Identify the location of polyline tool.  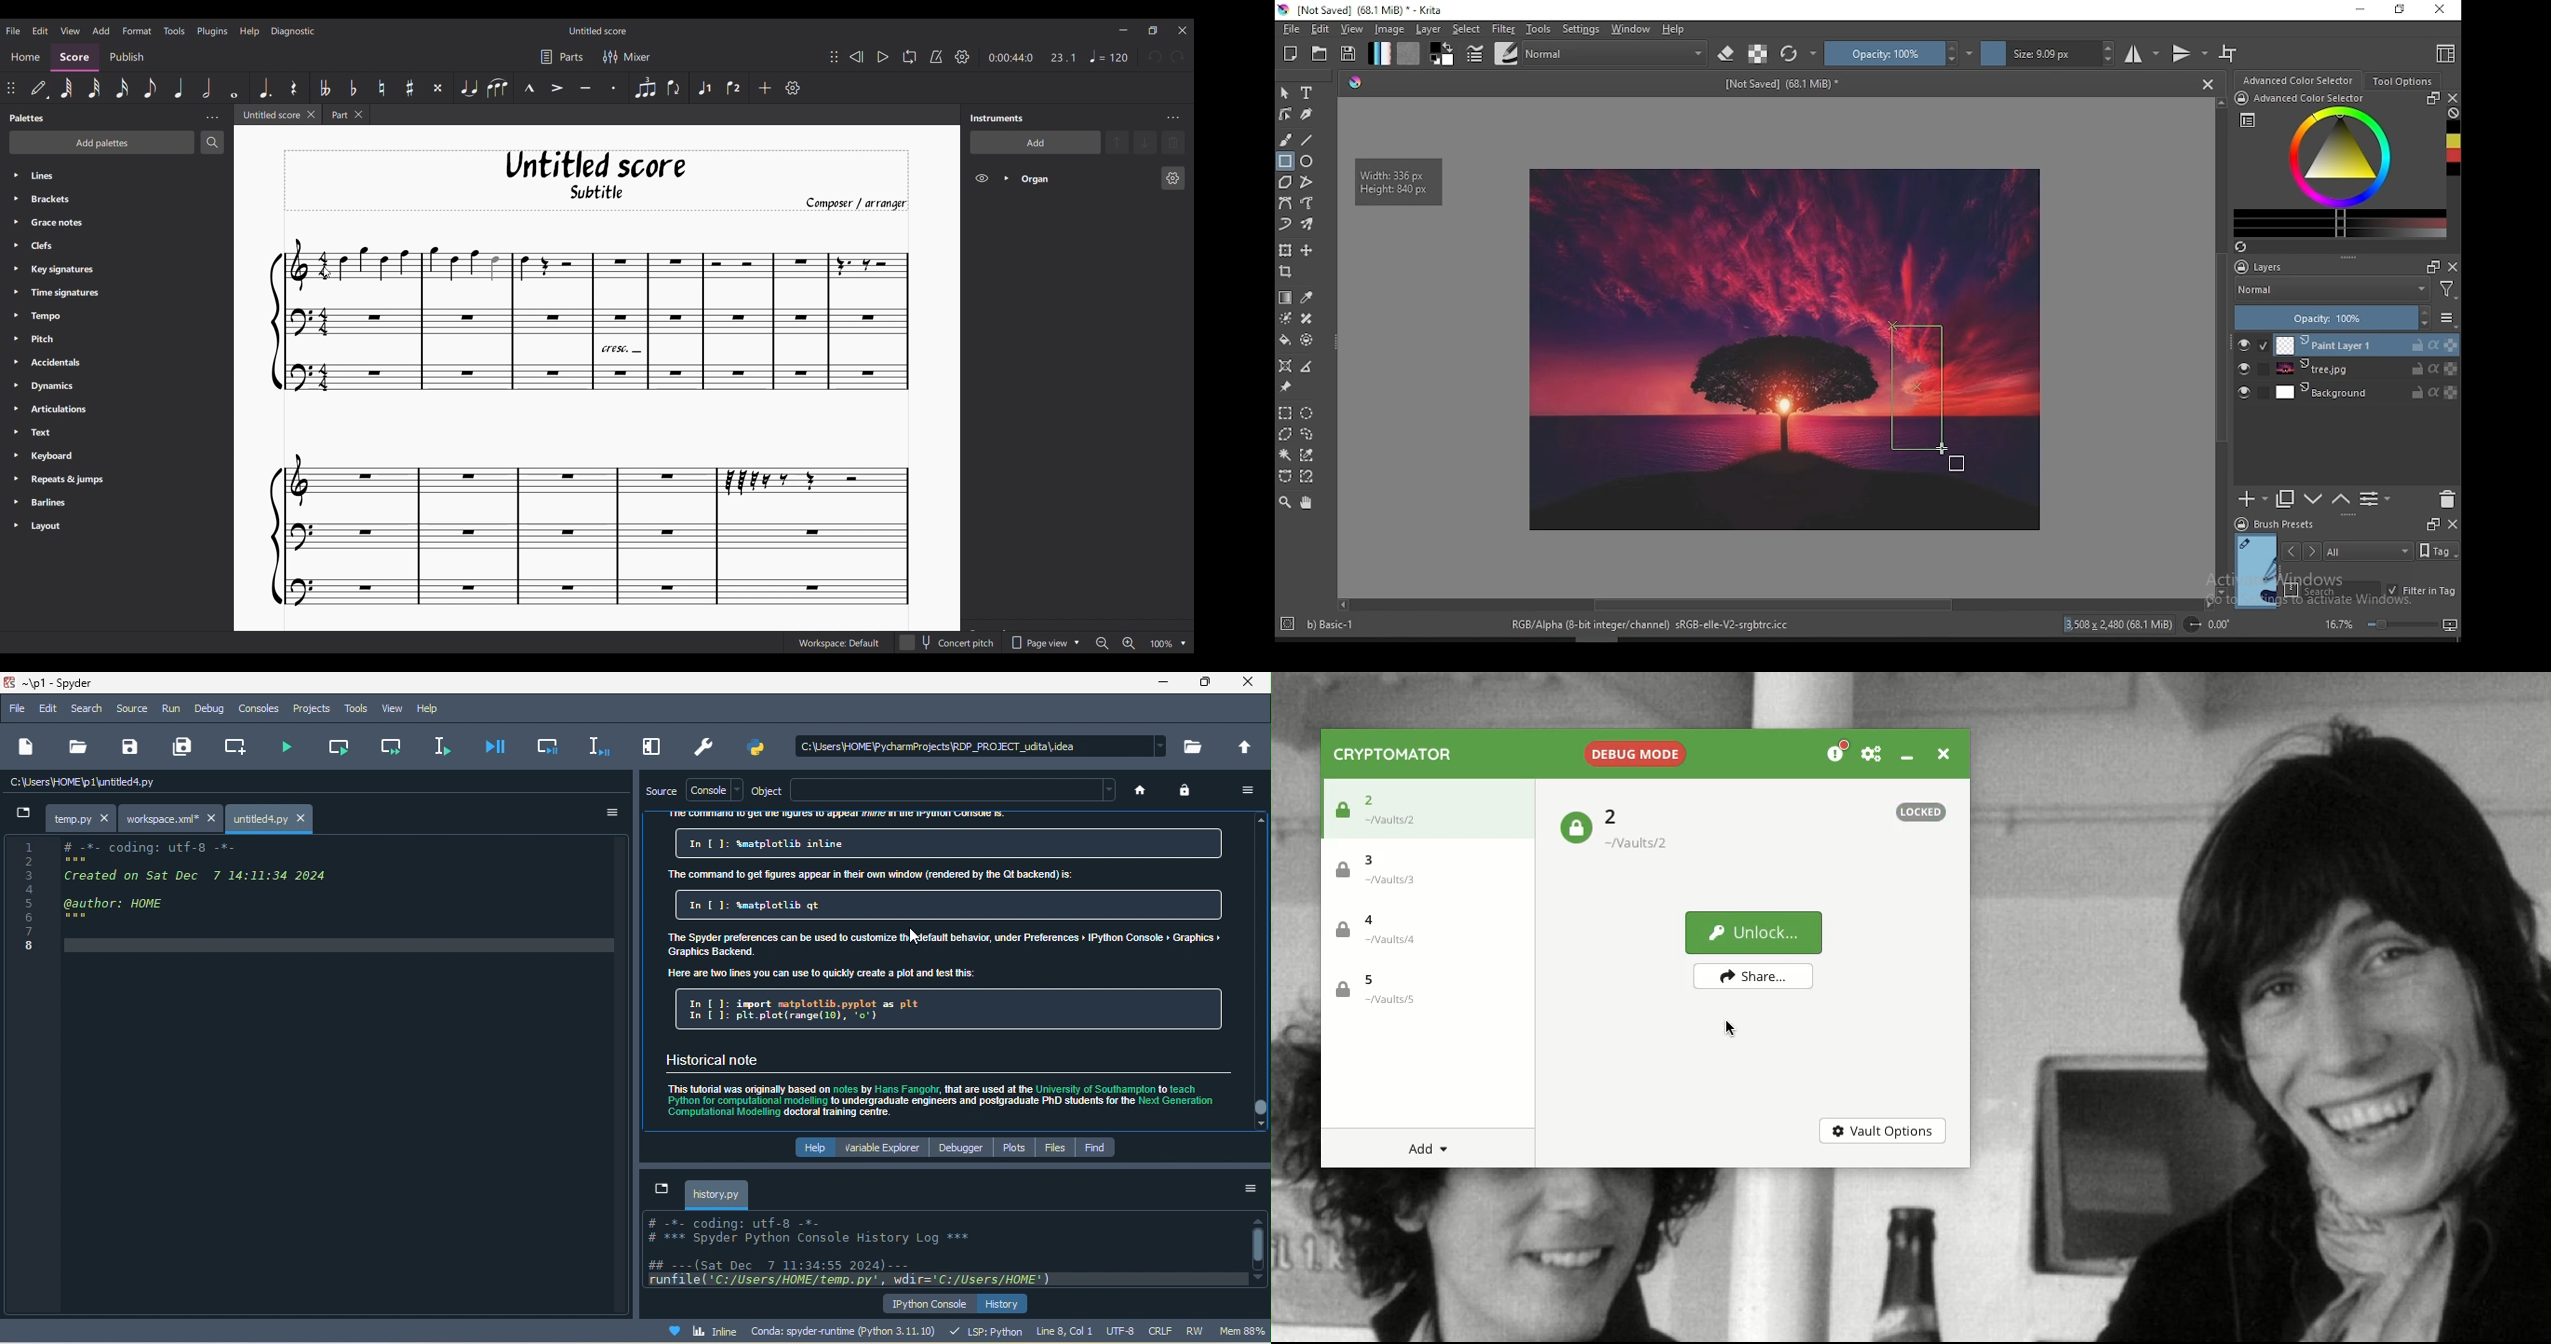
(1306, 181).